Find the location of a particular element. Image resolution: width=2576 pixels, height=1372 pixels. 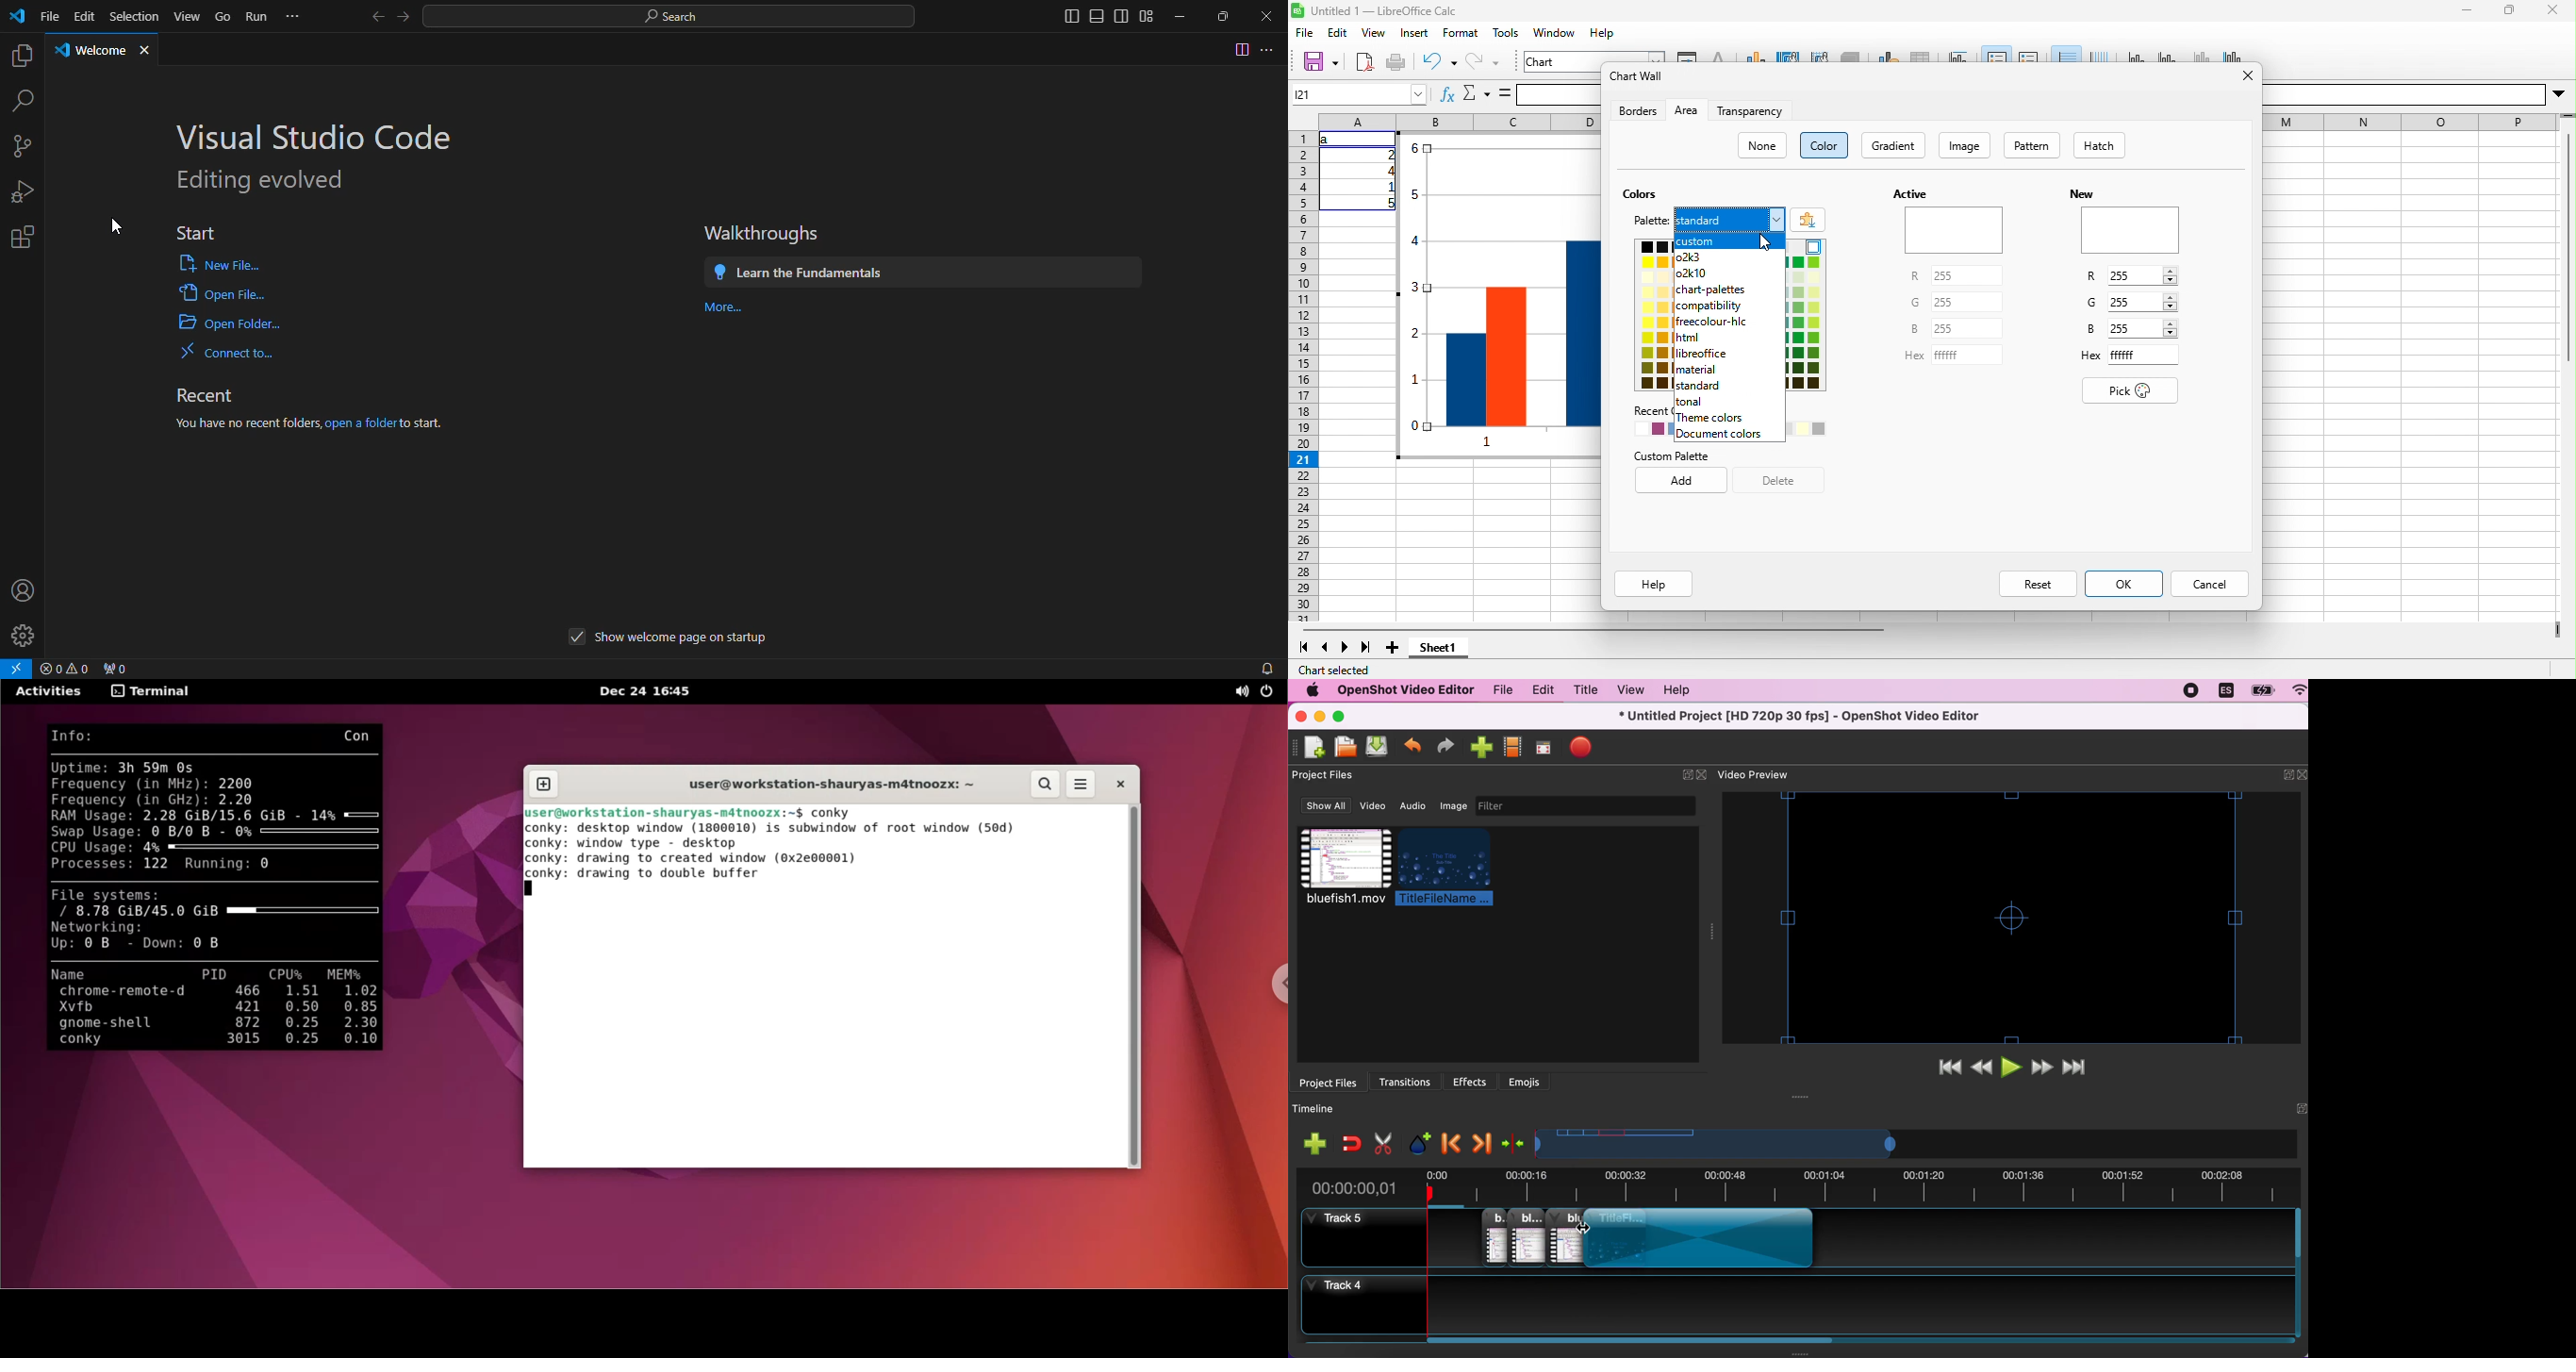

vertical grids is located at coordinates (2099, 55).